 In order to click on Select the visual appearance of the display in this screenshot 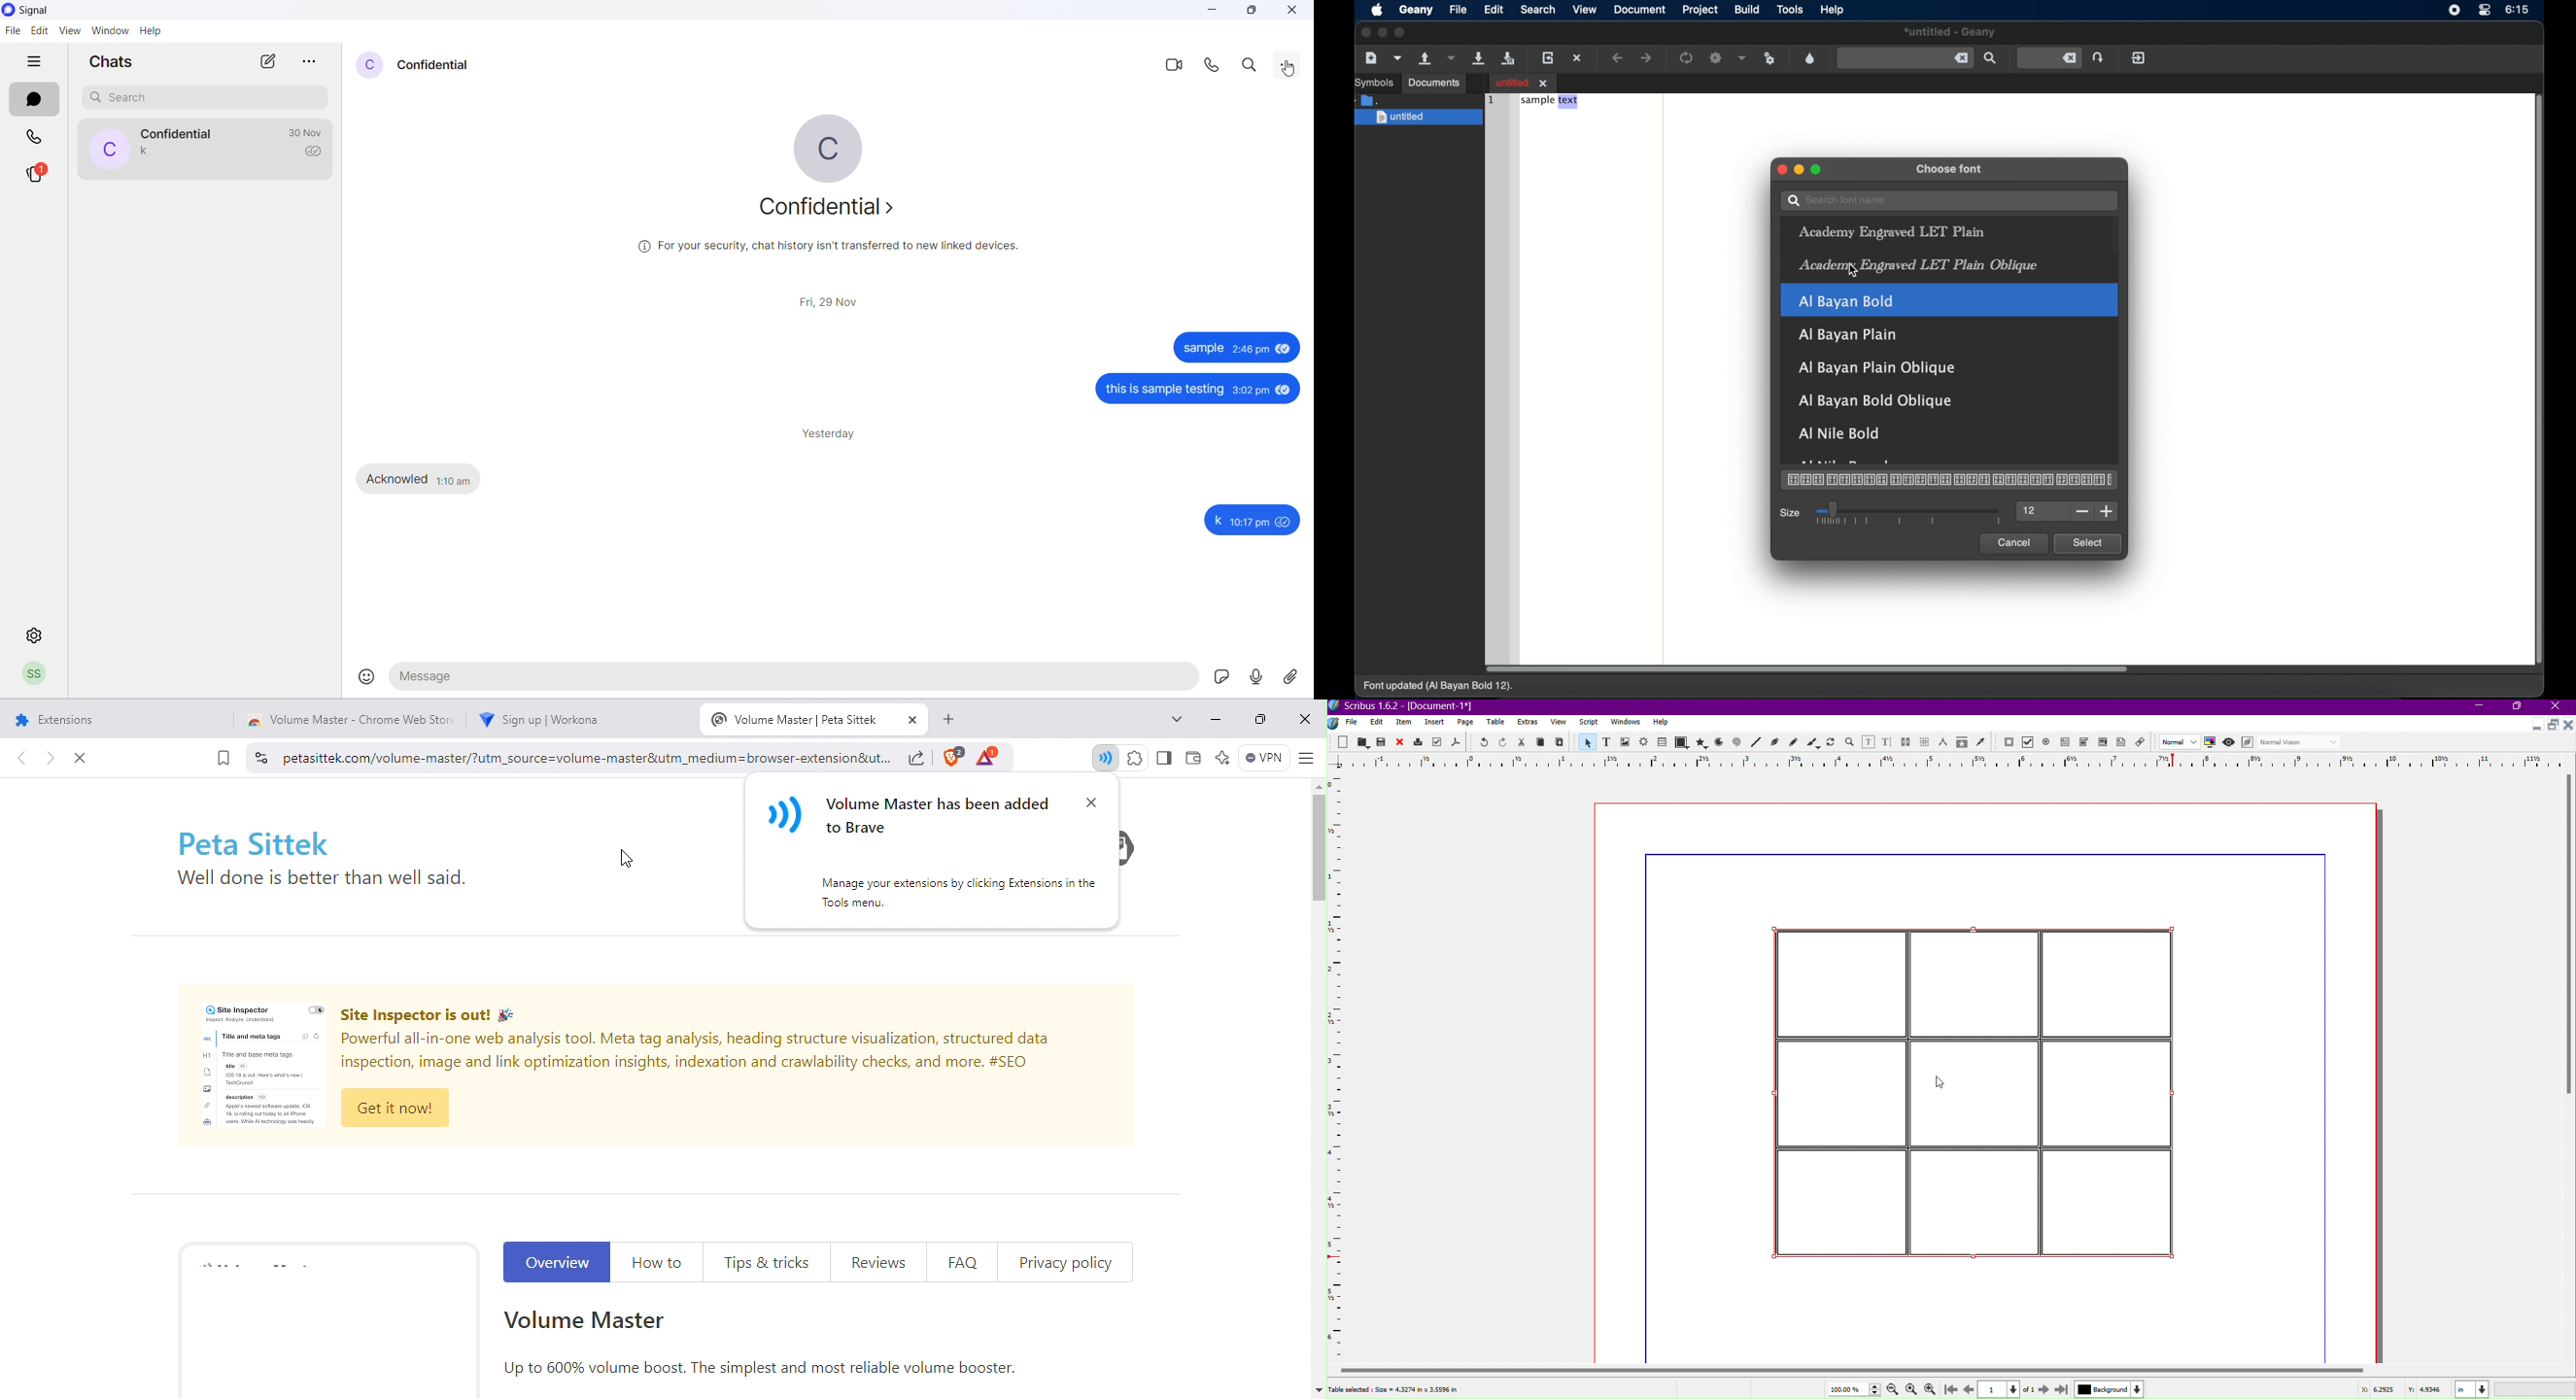, I will do `click(2303, 742)`.